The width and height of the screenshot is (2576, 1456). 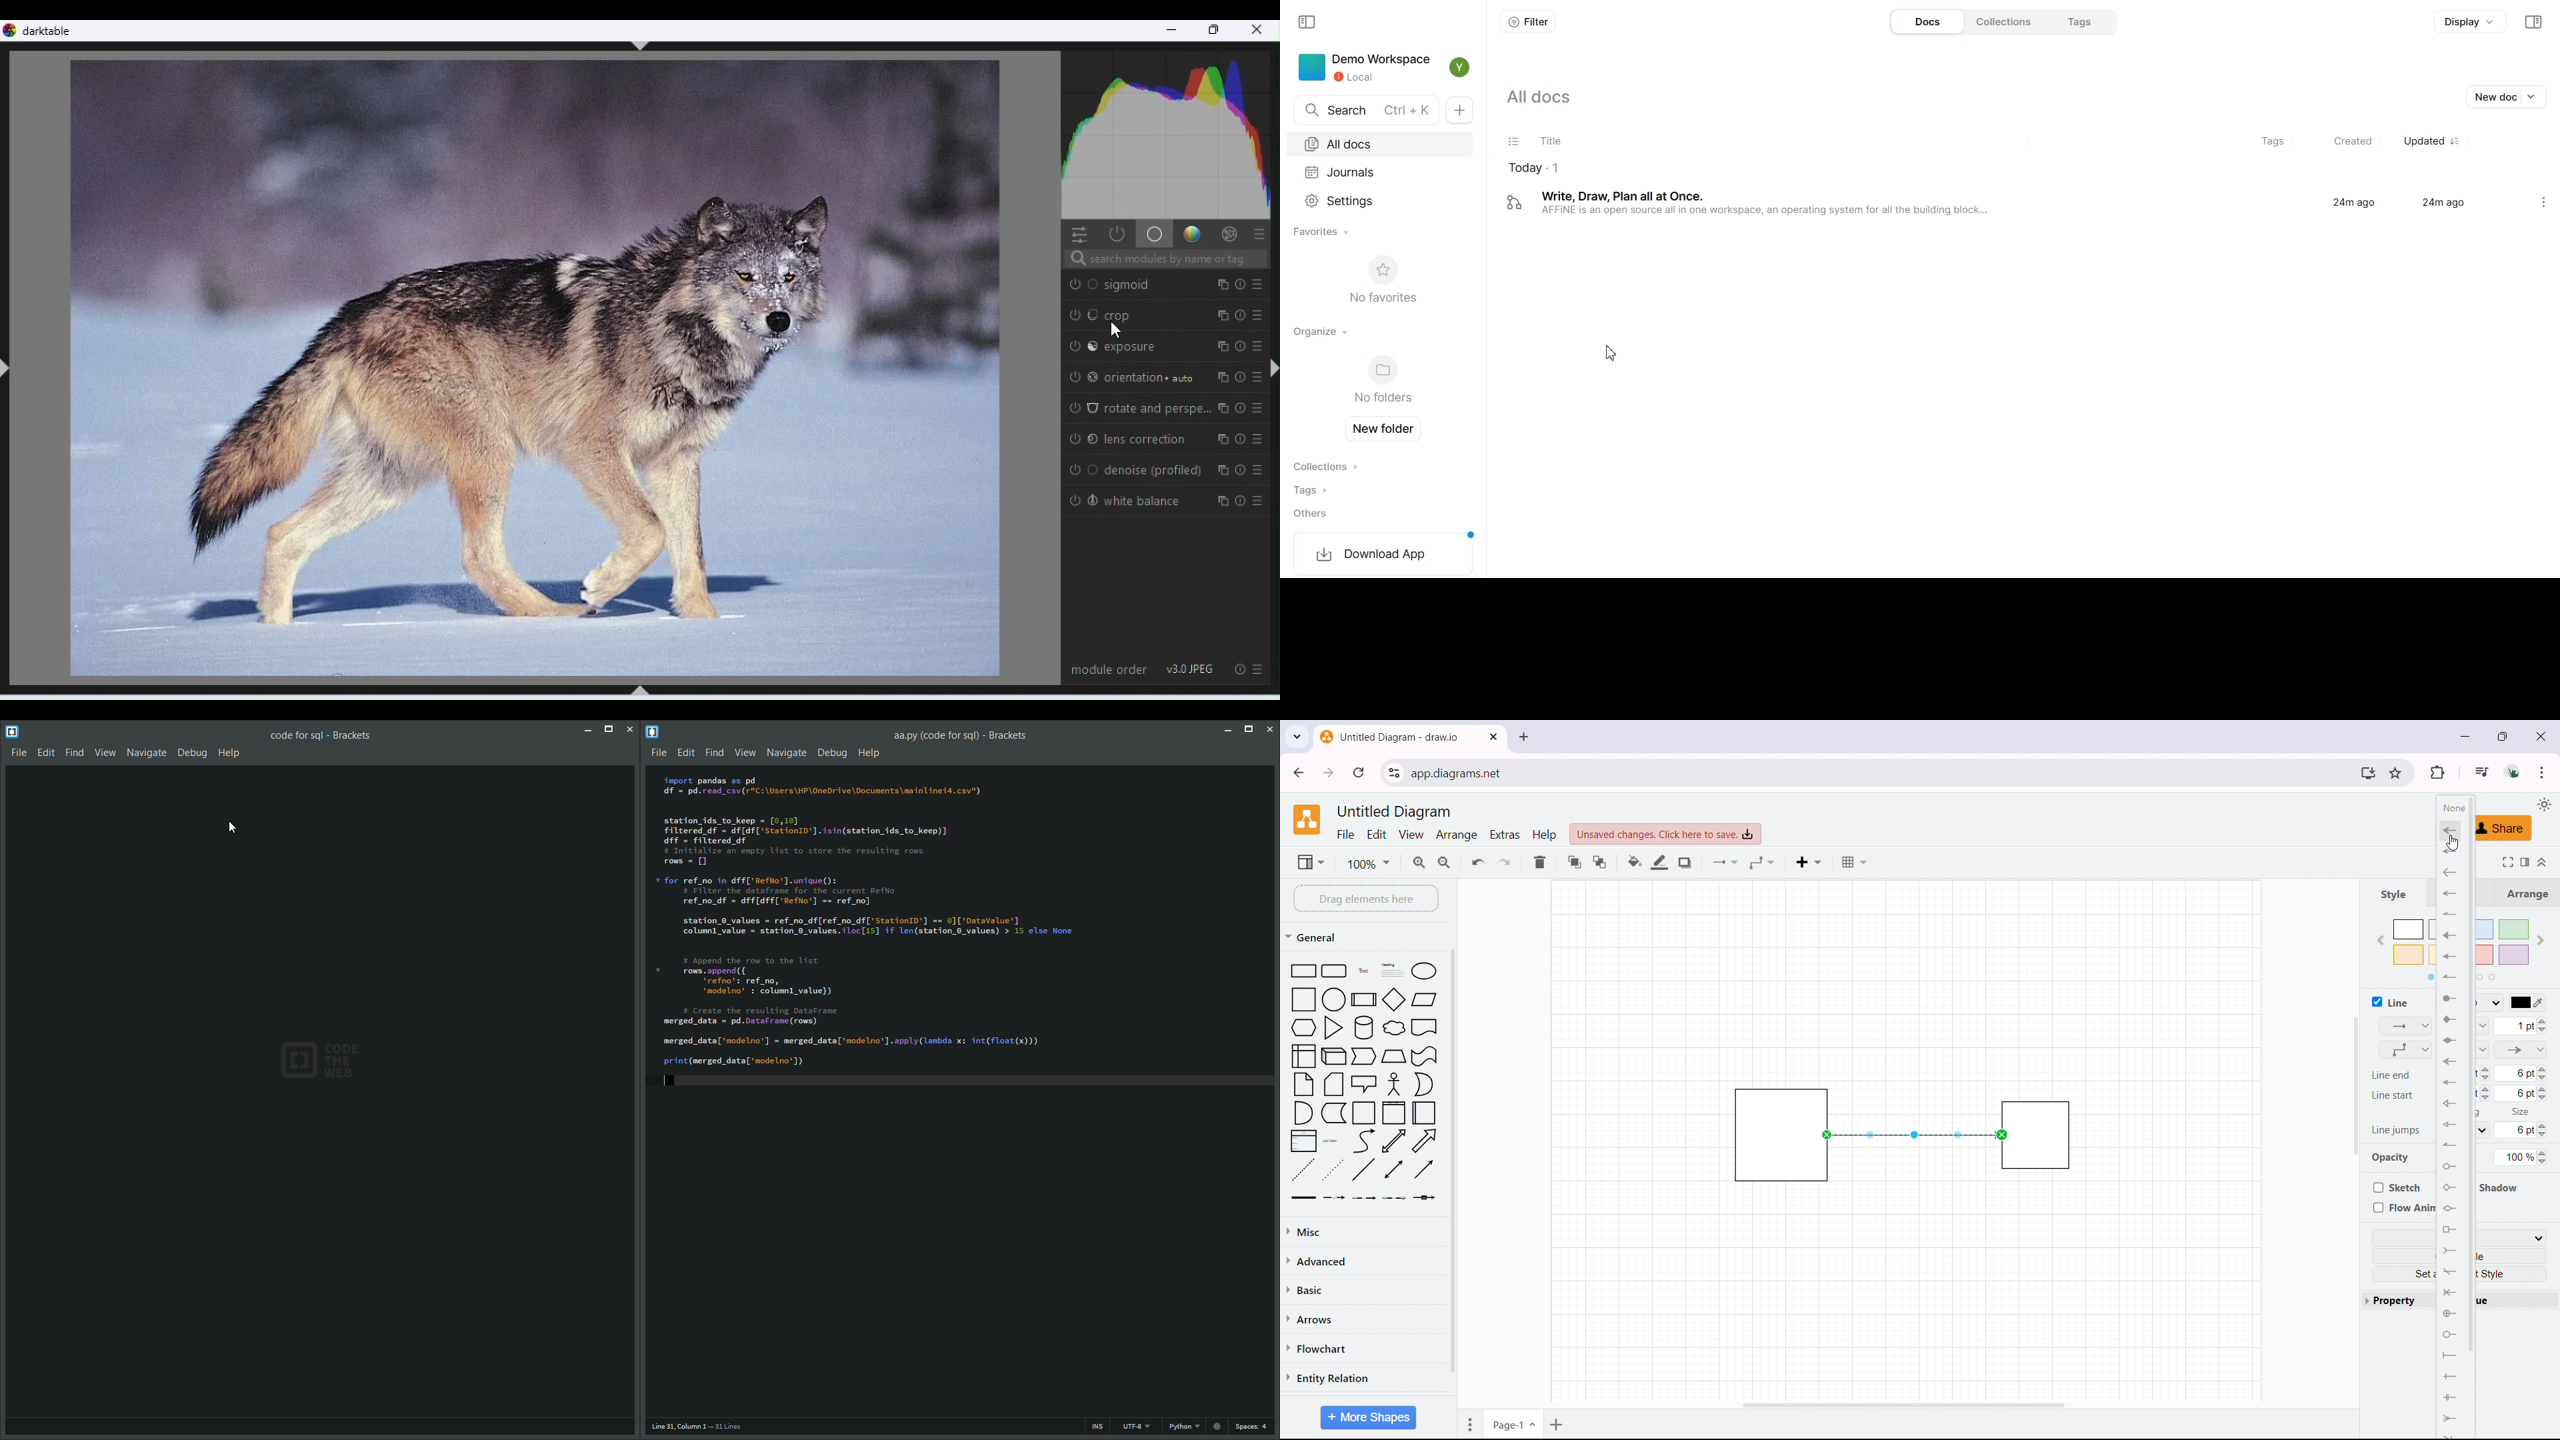 What do you see at coordinates (2509, 97) in the screenshot?
I see `New doc` at bounding box center [2509, 97].